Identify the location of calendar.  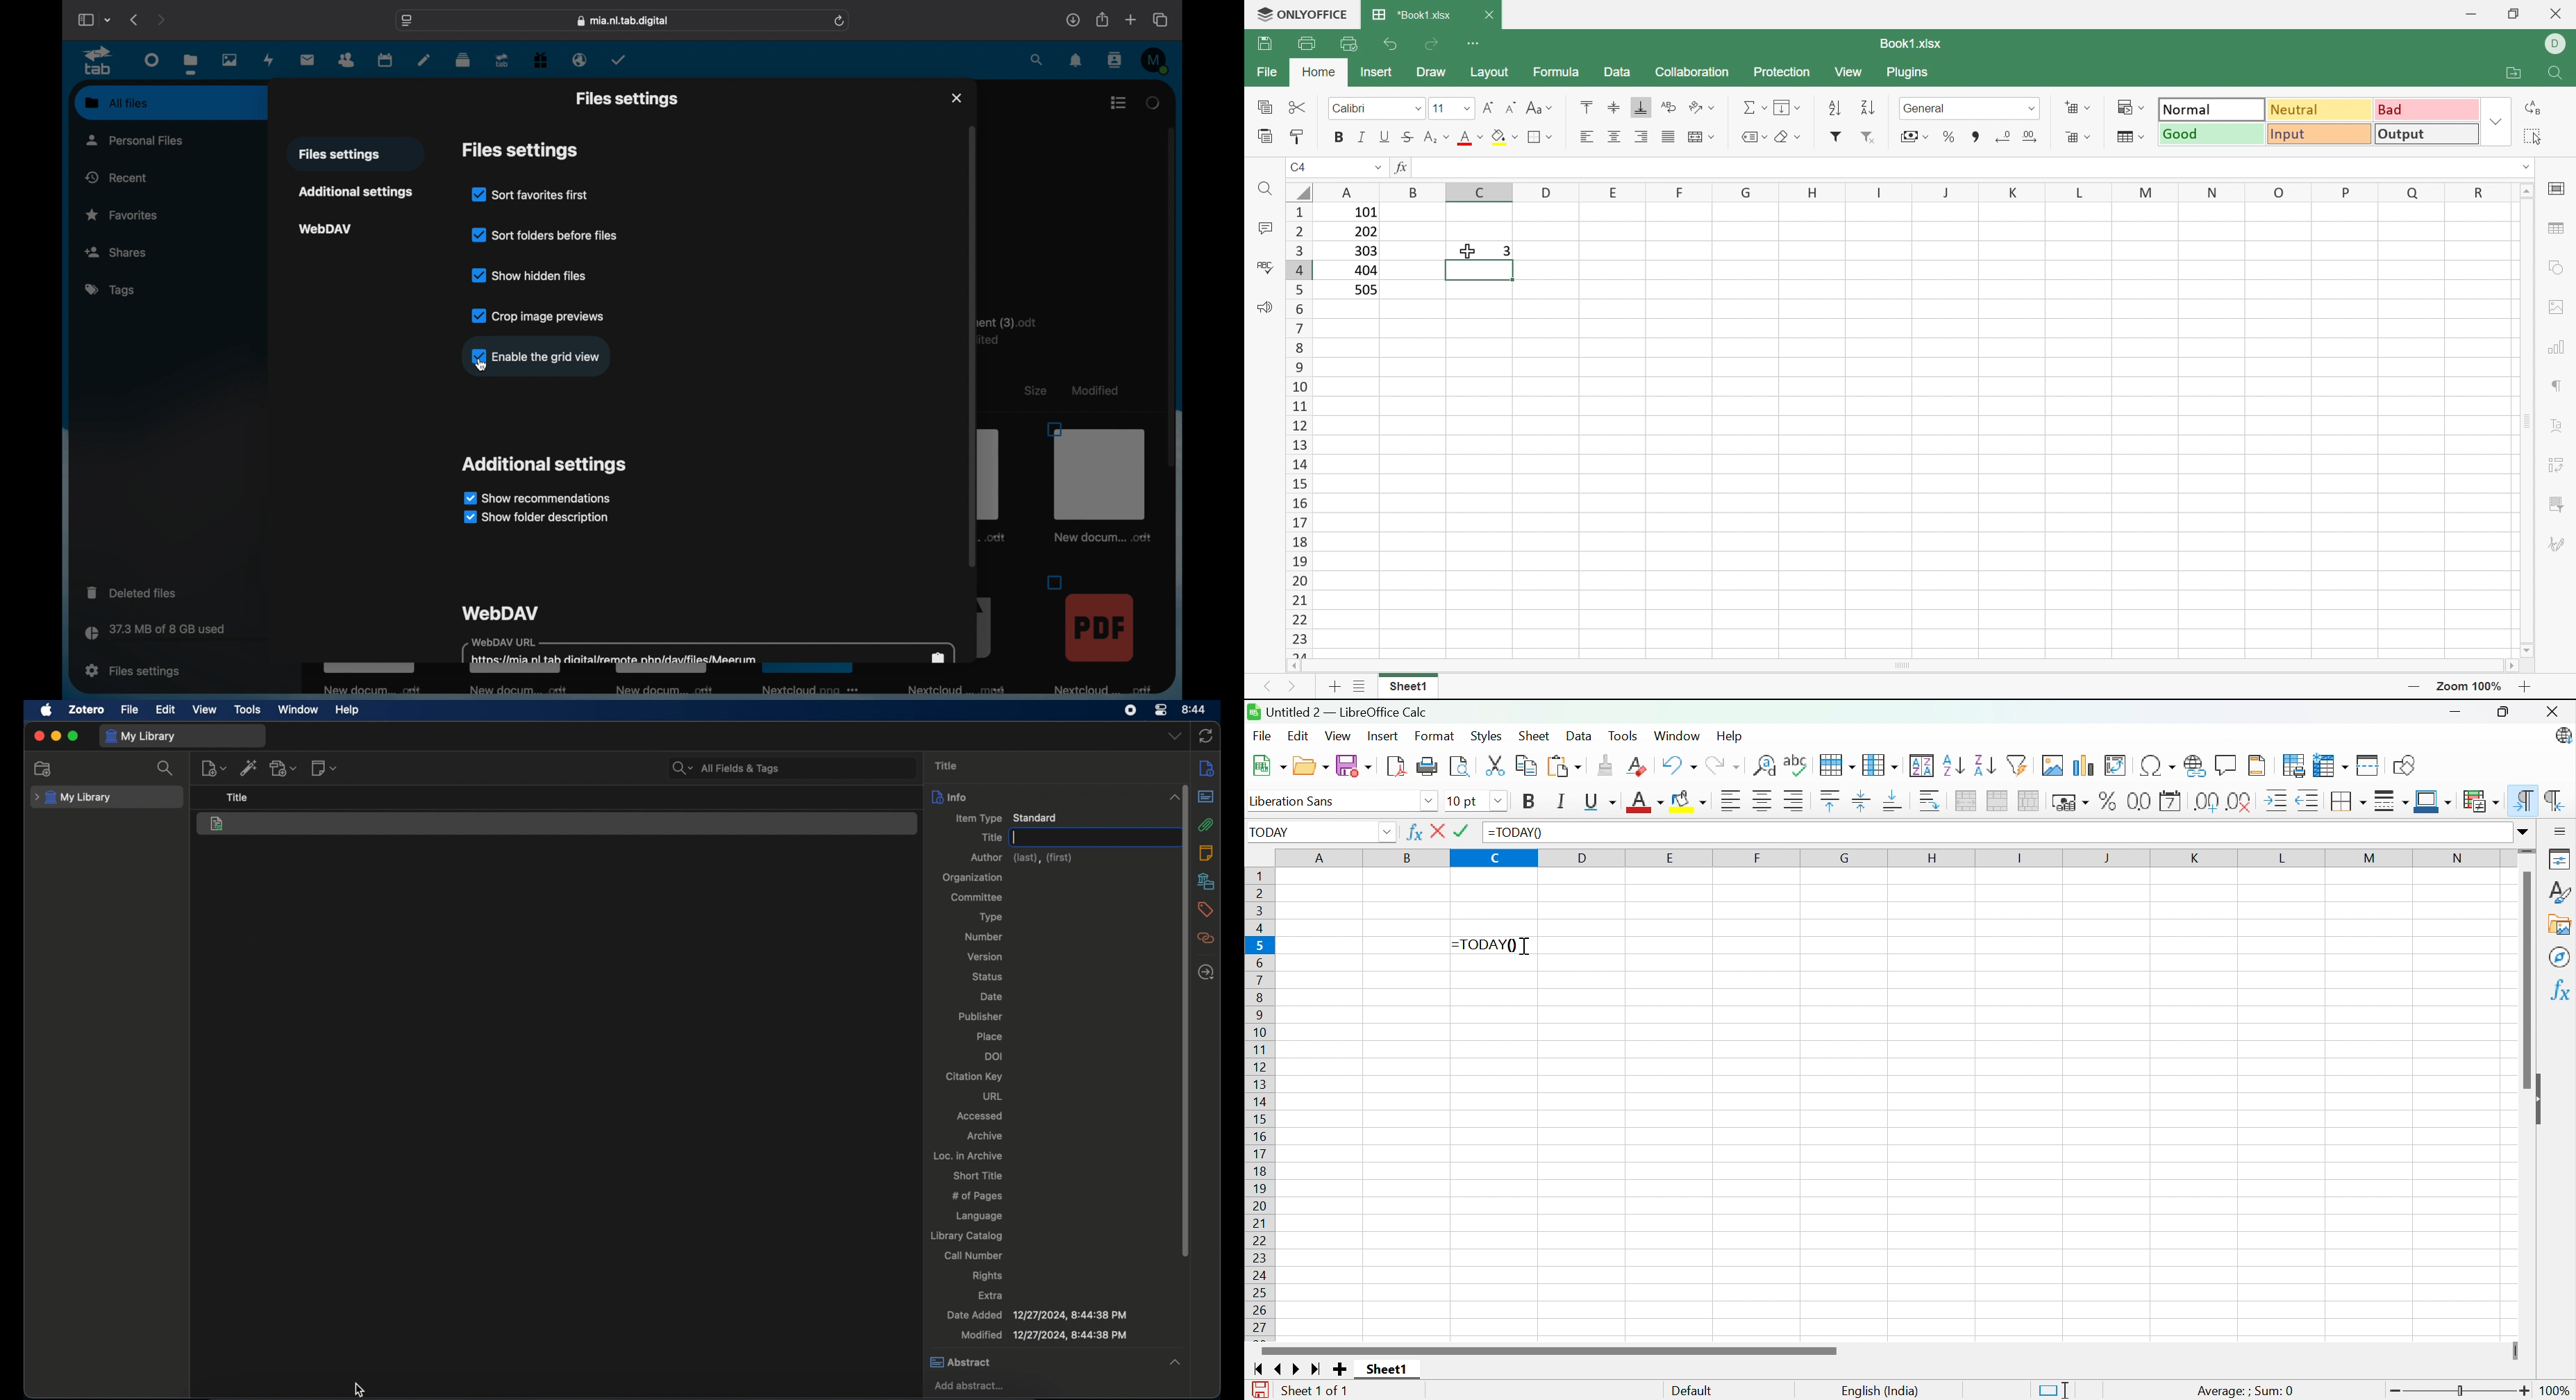
(385, 59).